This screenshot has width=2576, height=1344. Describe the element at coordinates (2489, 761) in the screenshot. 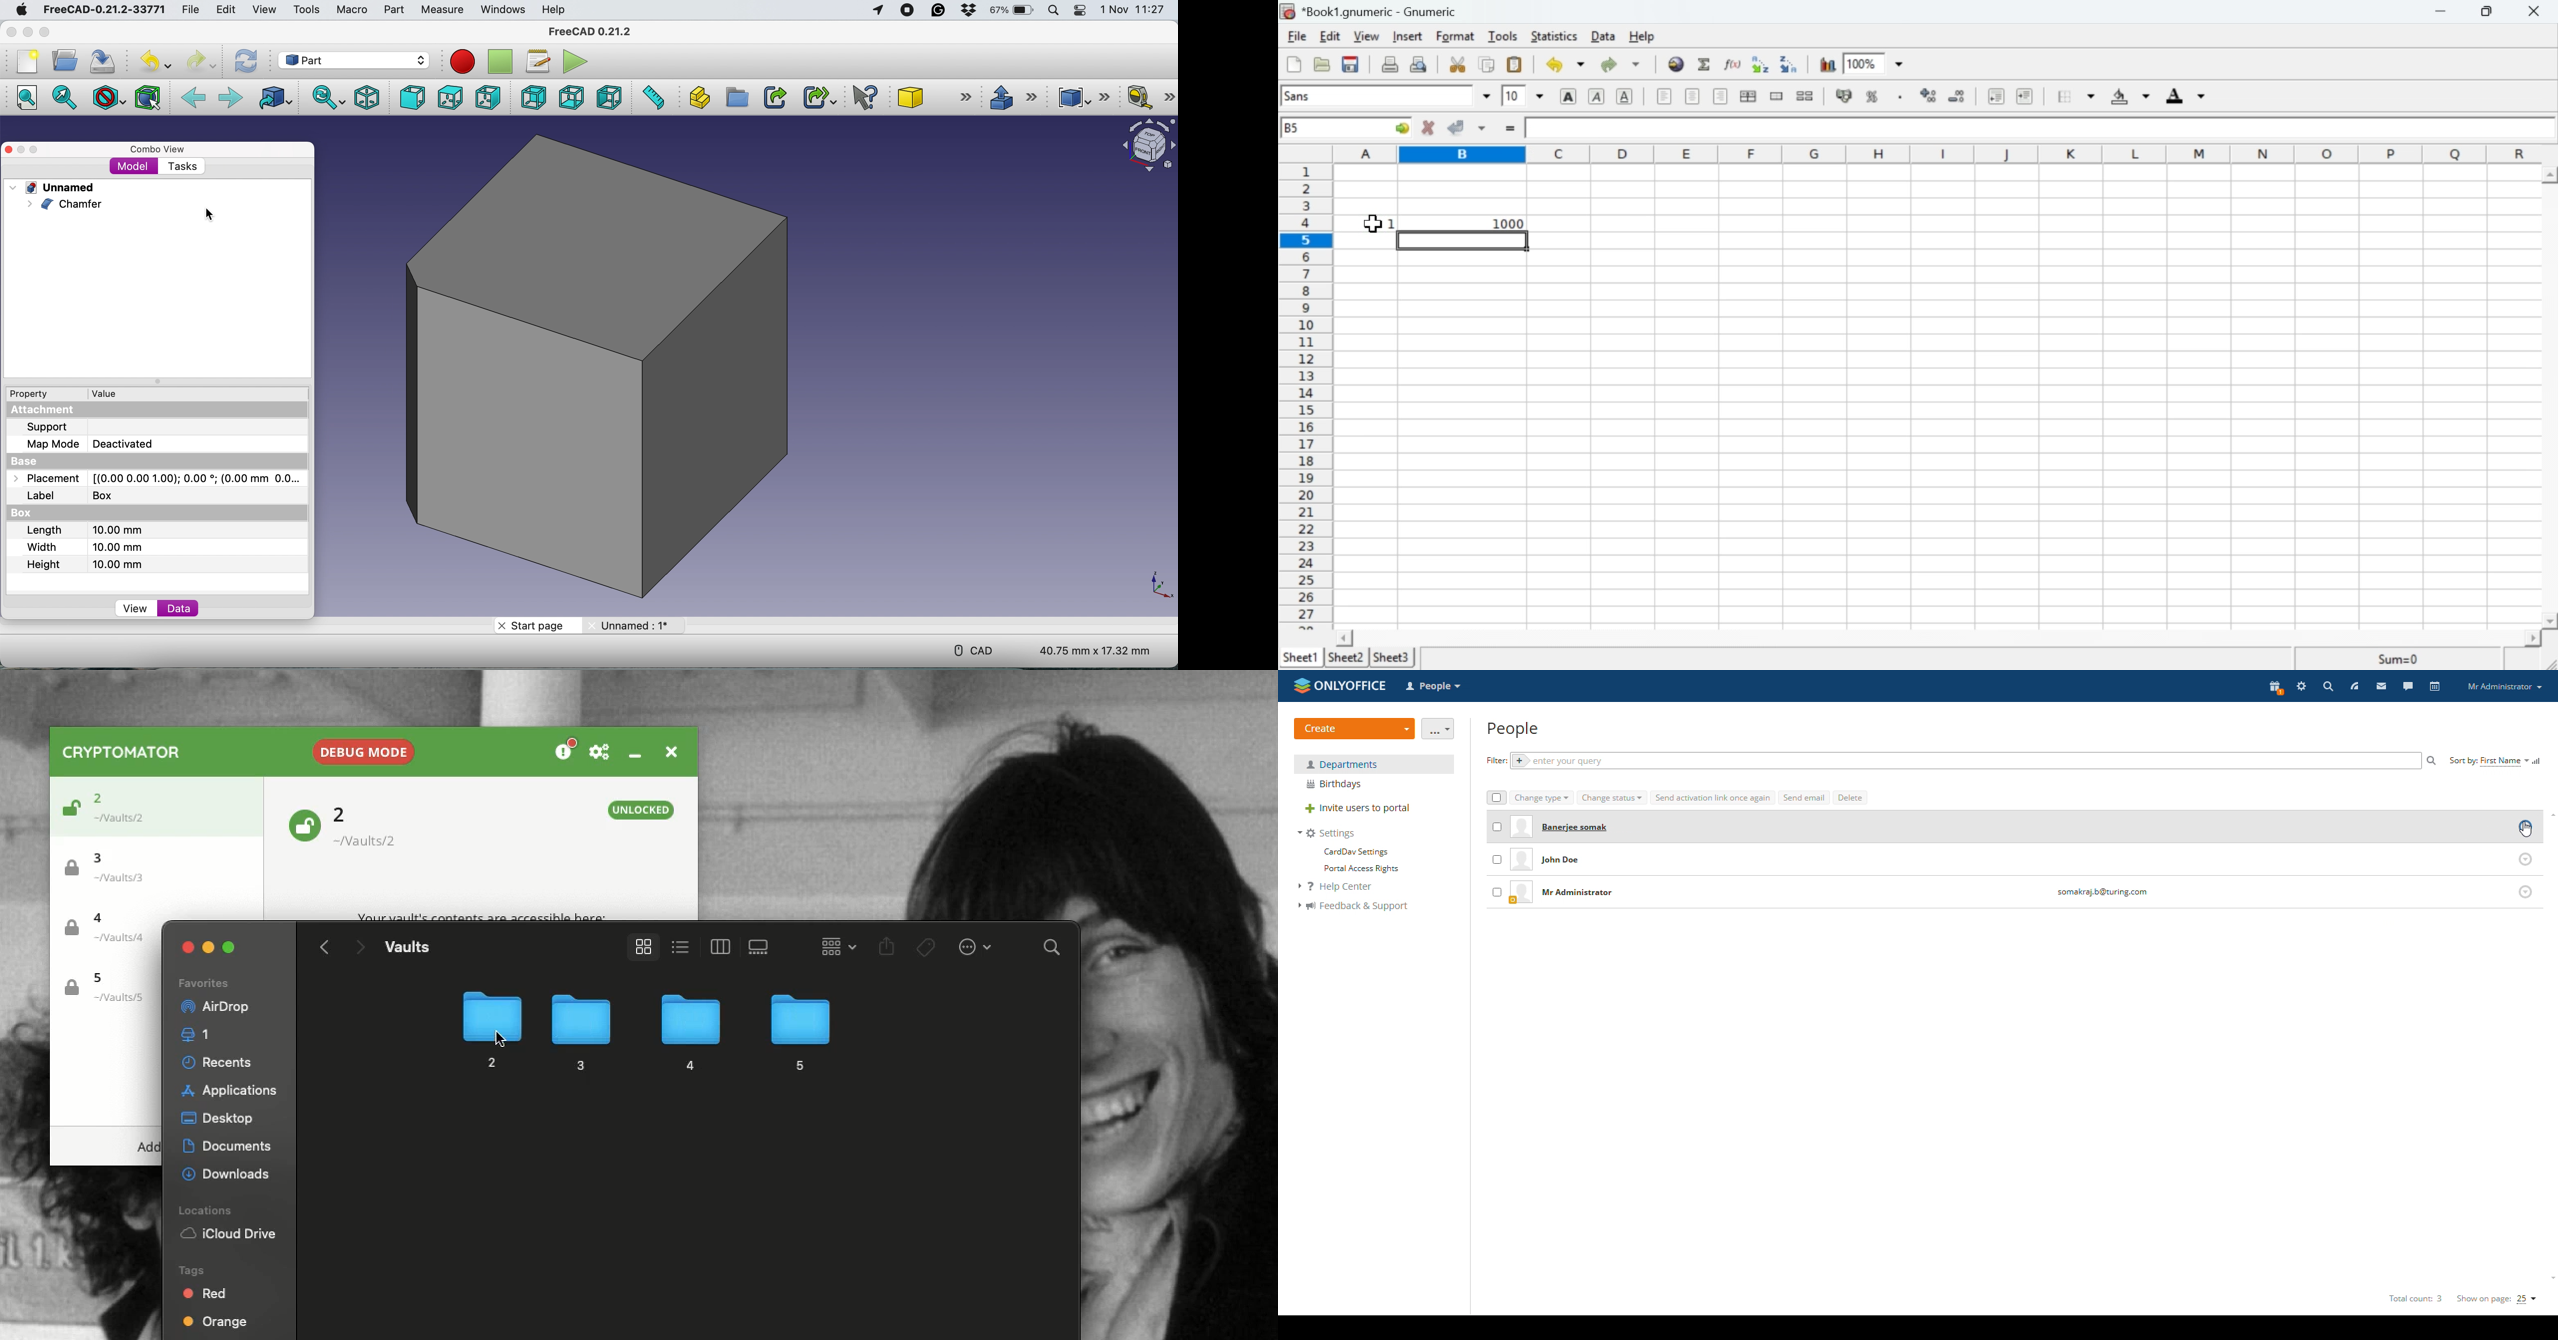

I see `sort by options` at that location.